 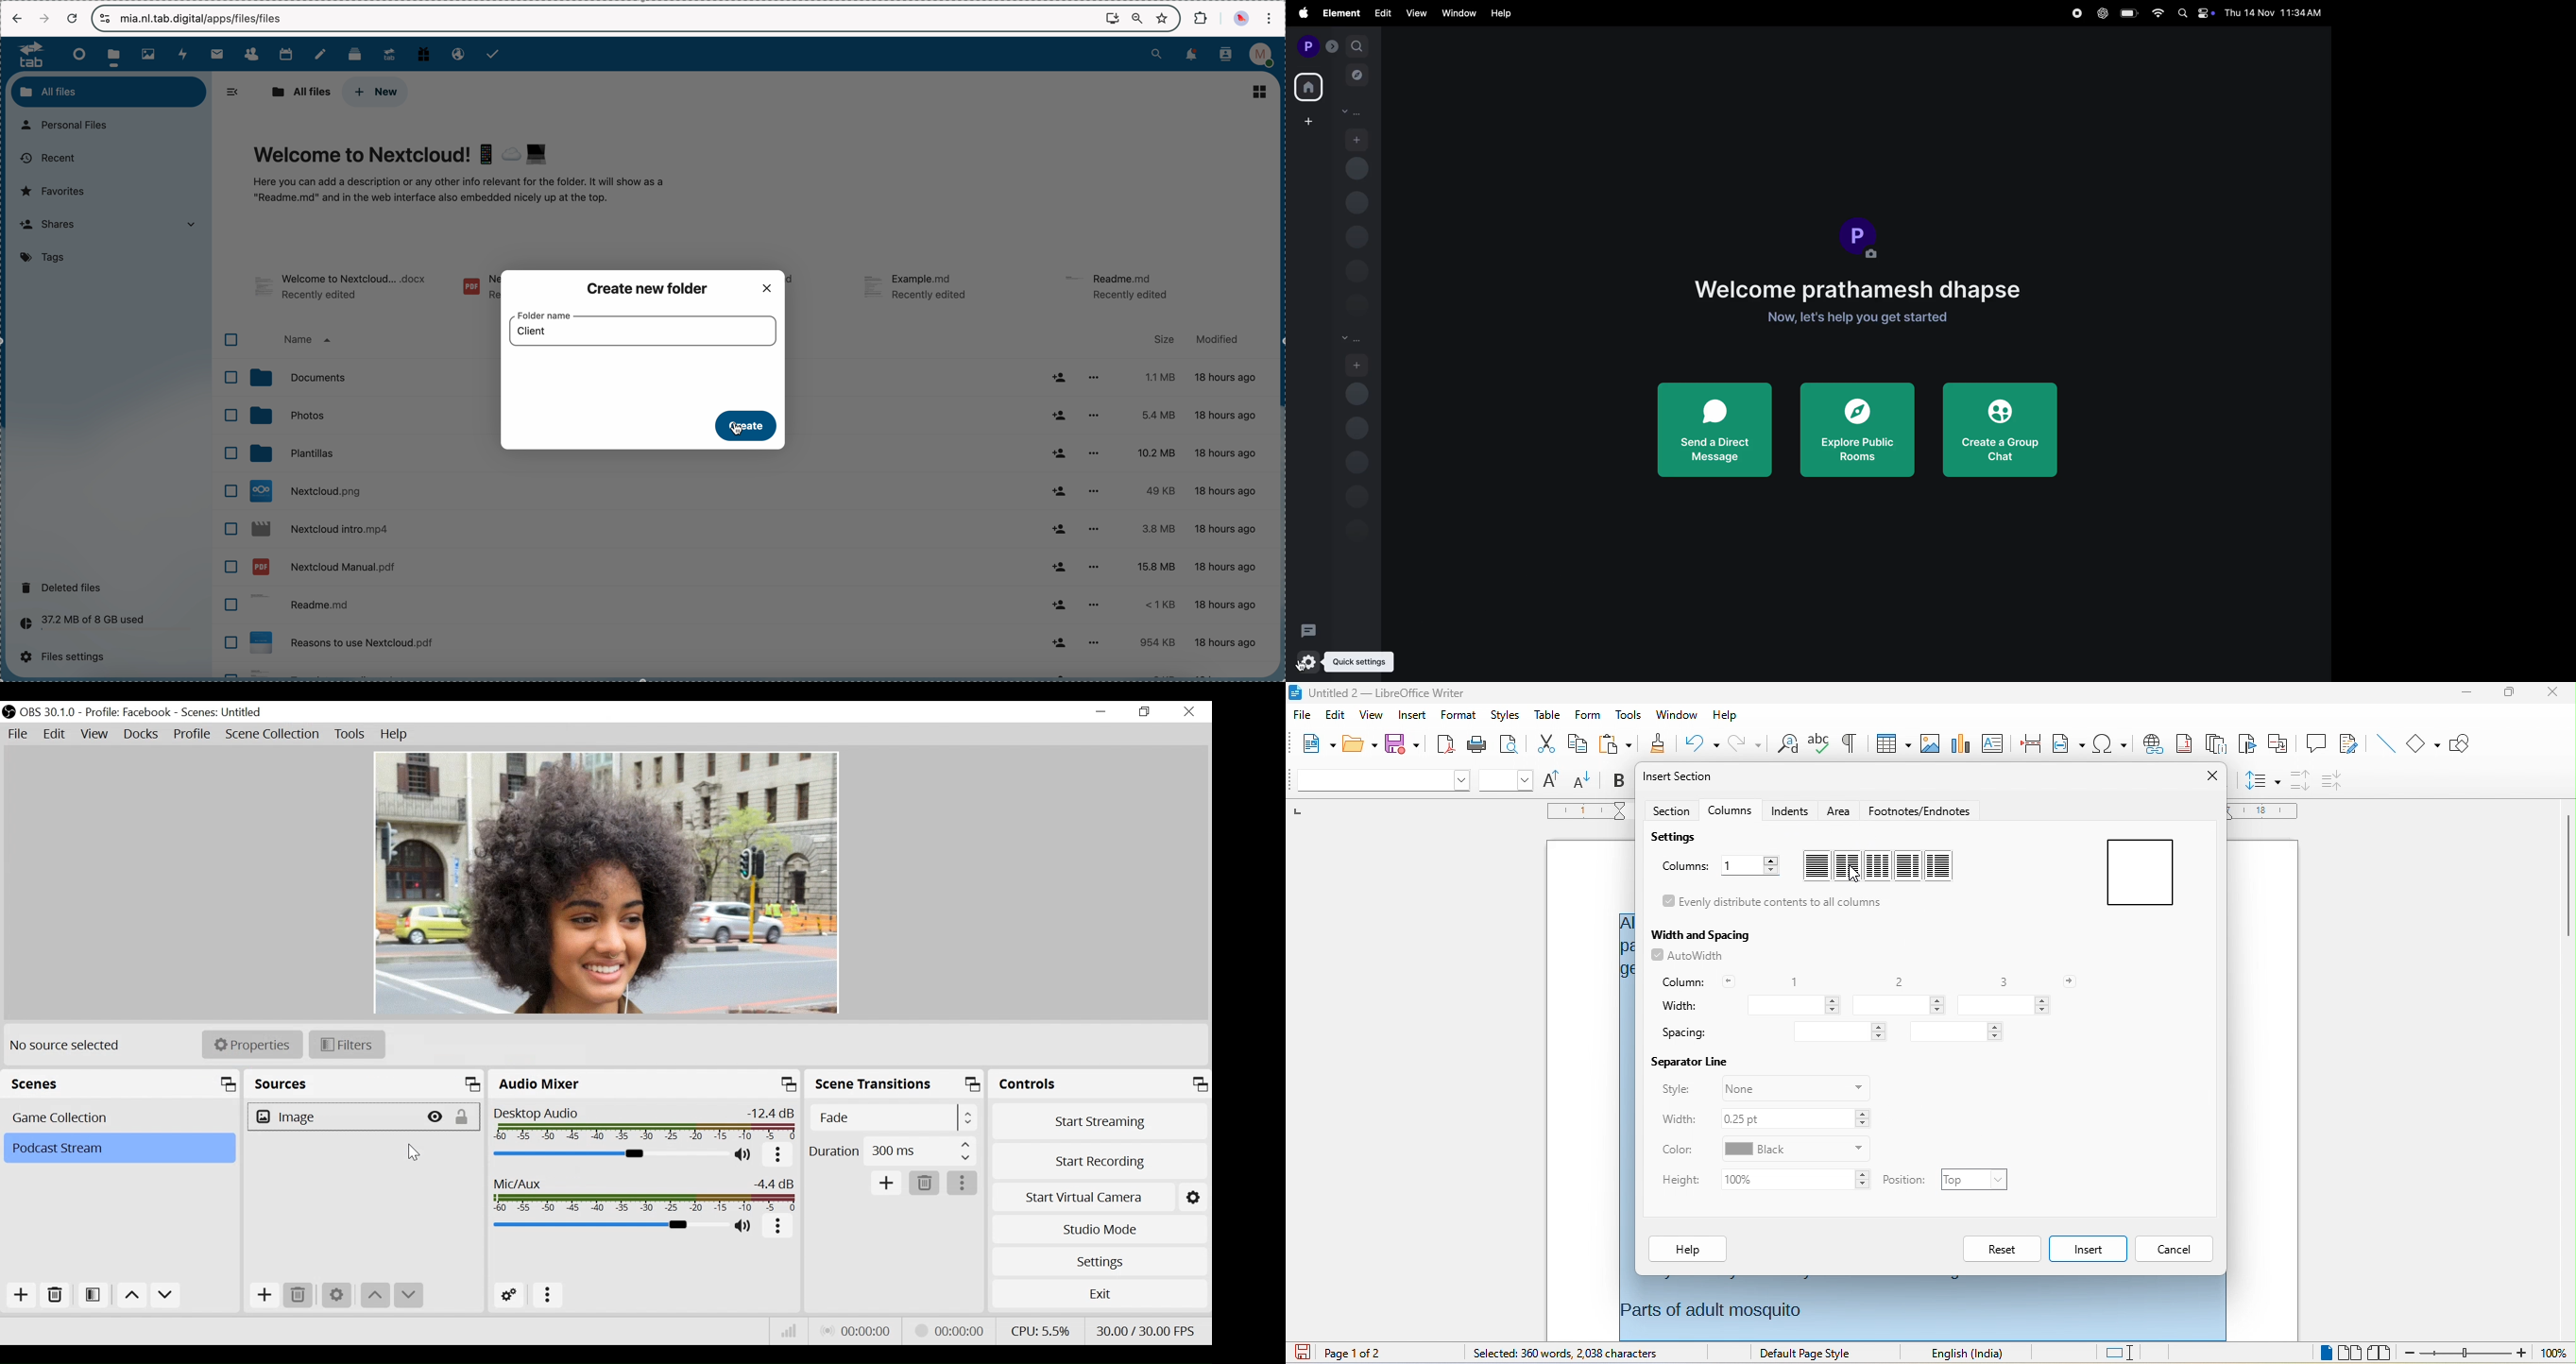 What do you see at coordinates (1906, 1179) in the screenshot?
I see `position` at bounding box center [1906, 1179].